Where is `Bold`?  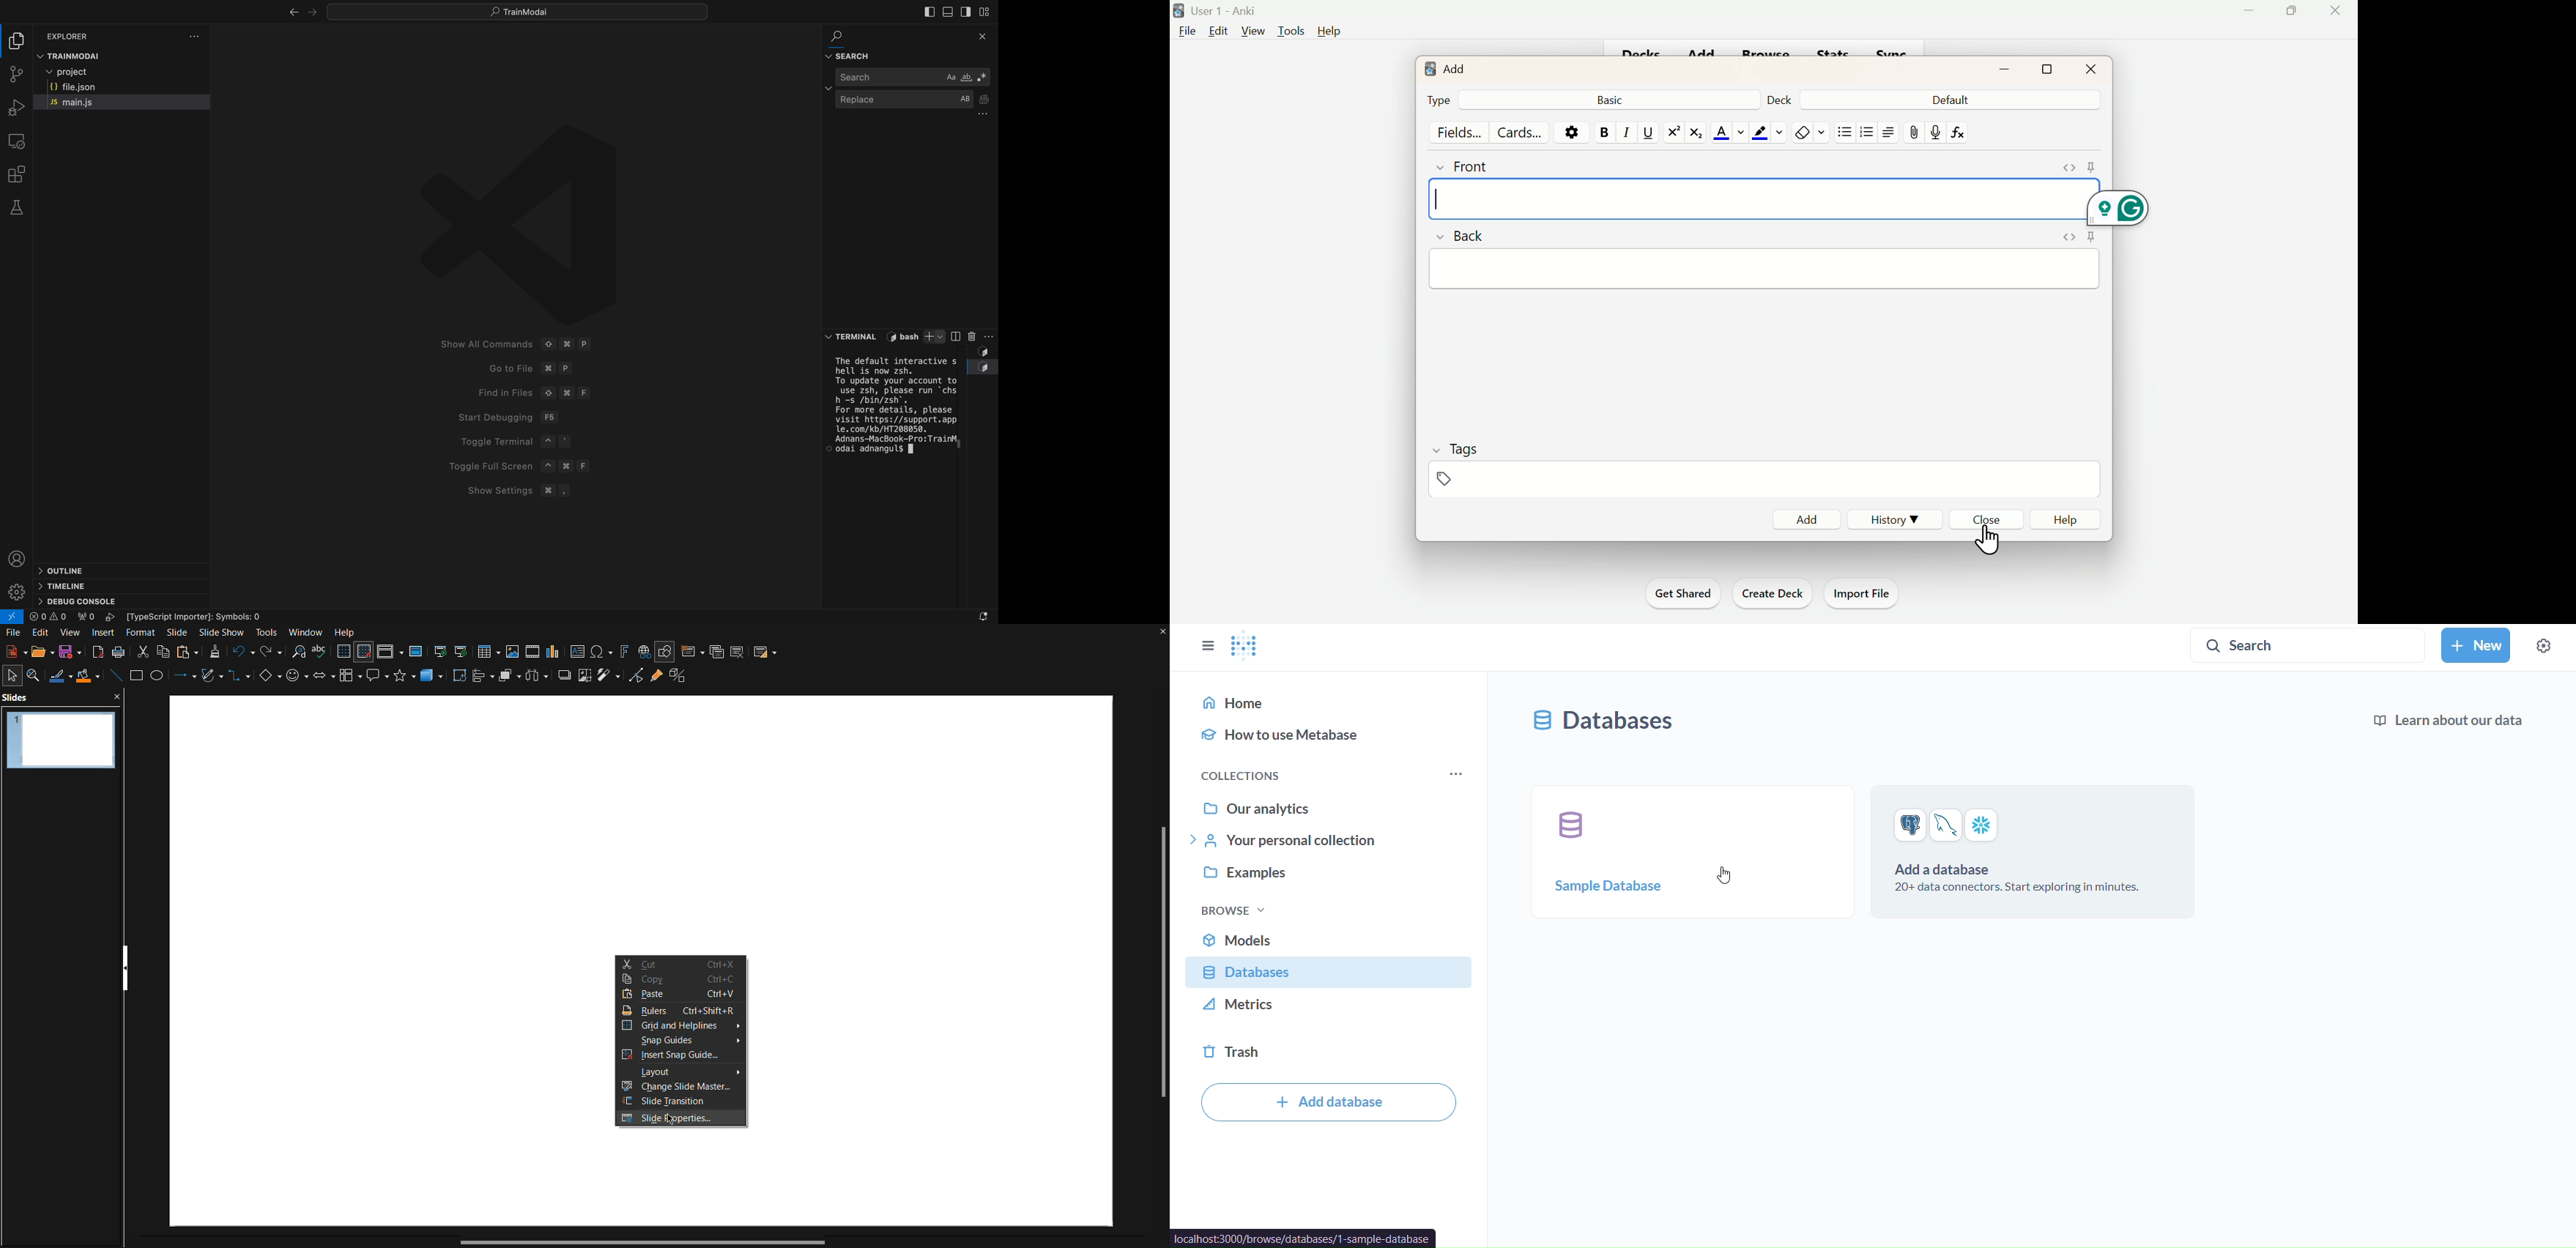
Bold is located at coordinates (1601, 132).